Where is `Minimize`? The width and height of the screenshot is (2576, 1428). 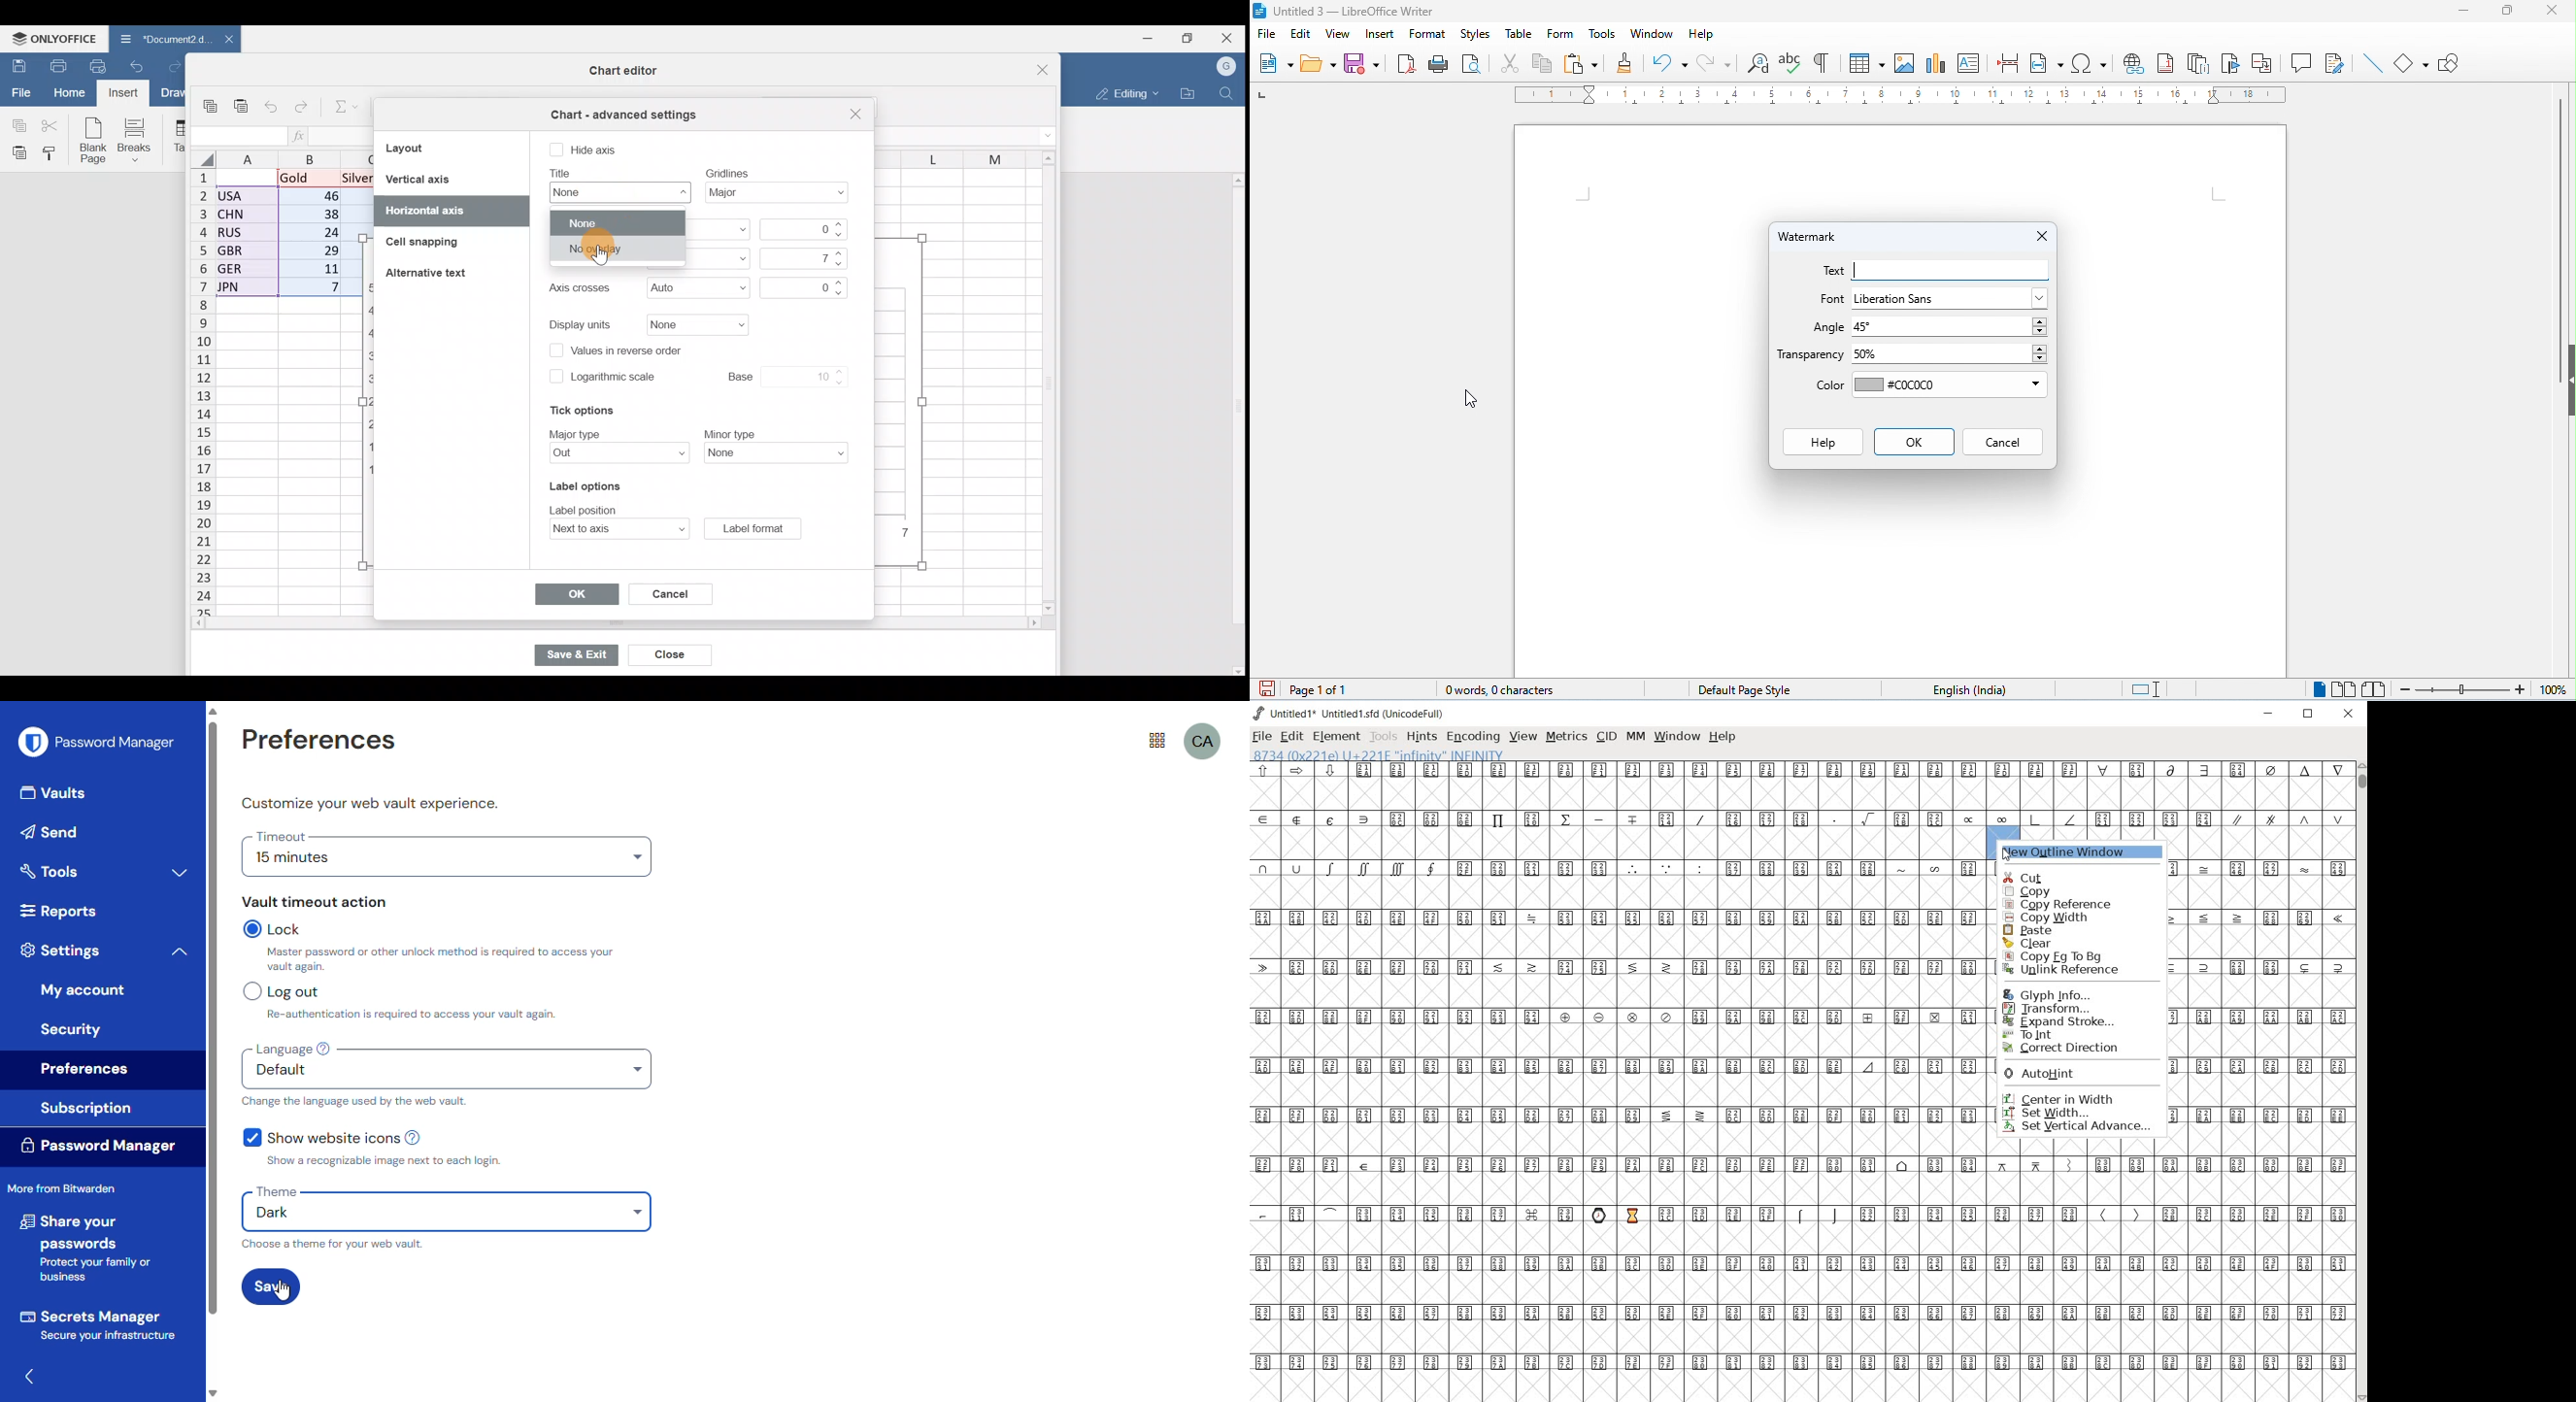 Minimize is located at coordinates (1142, 40).